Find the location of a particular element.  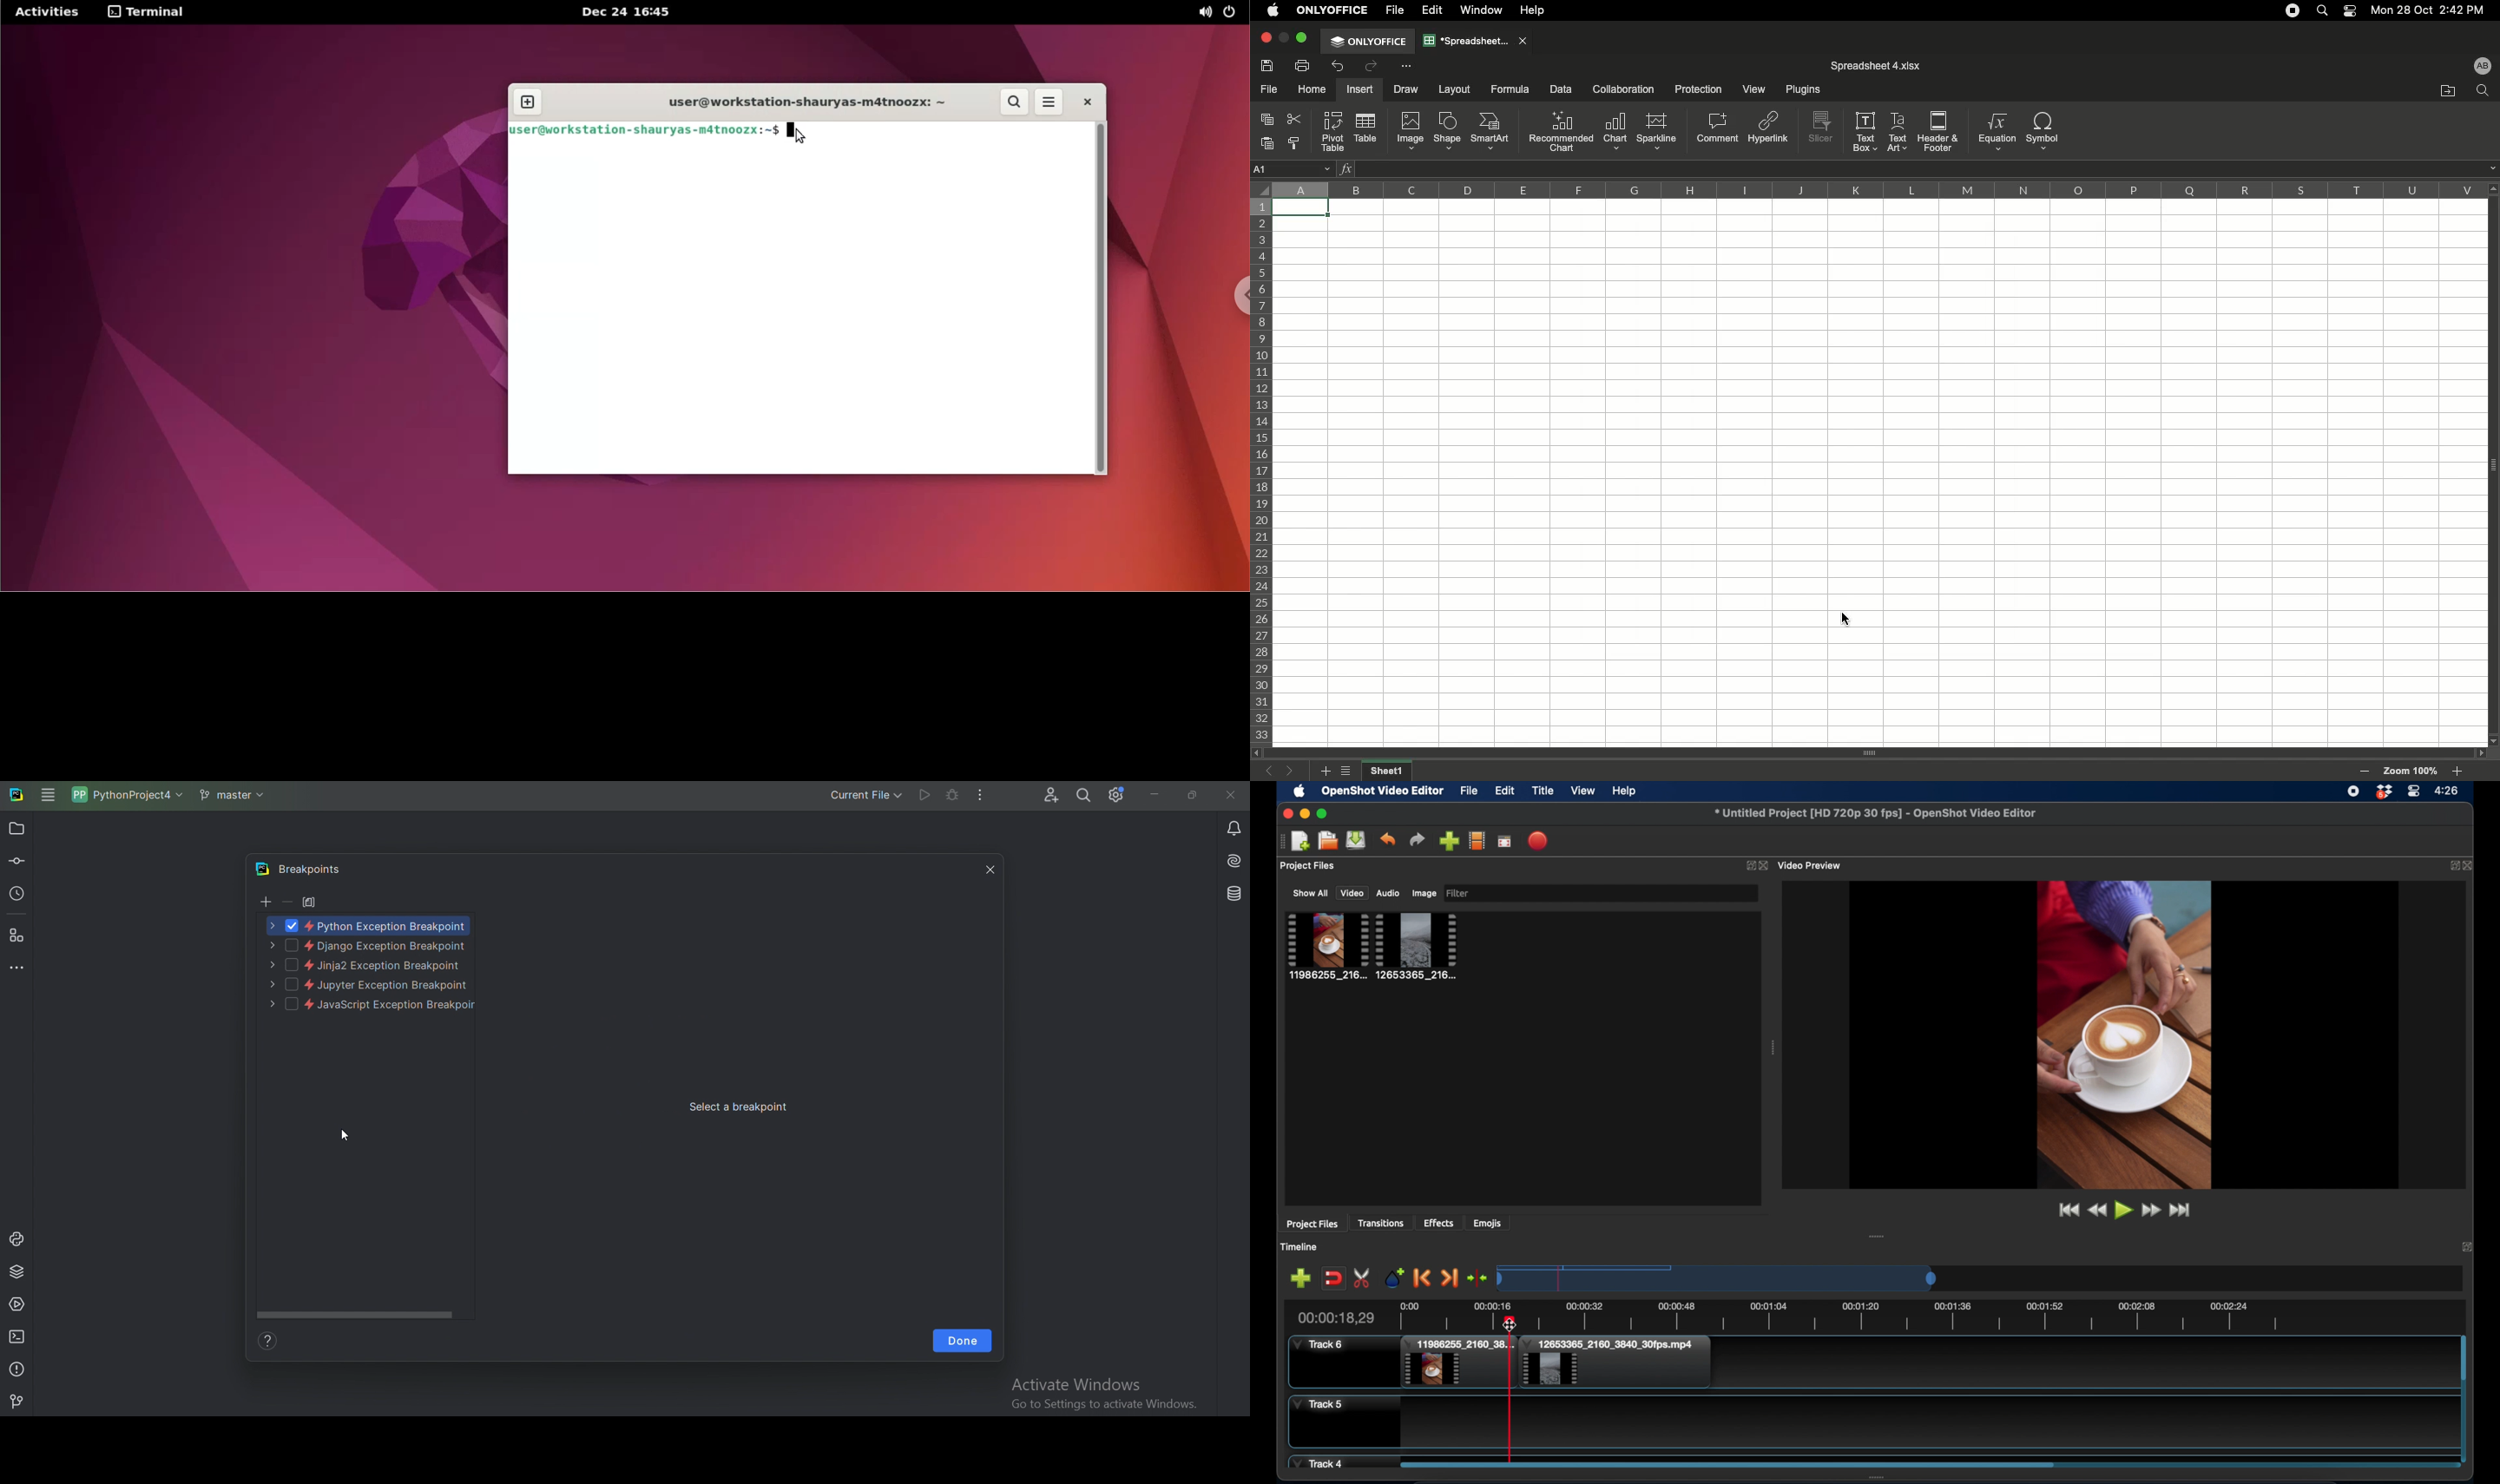

Commit is located at coordinates (18, 862).